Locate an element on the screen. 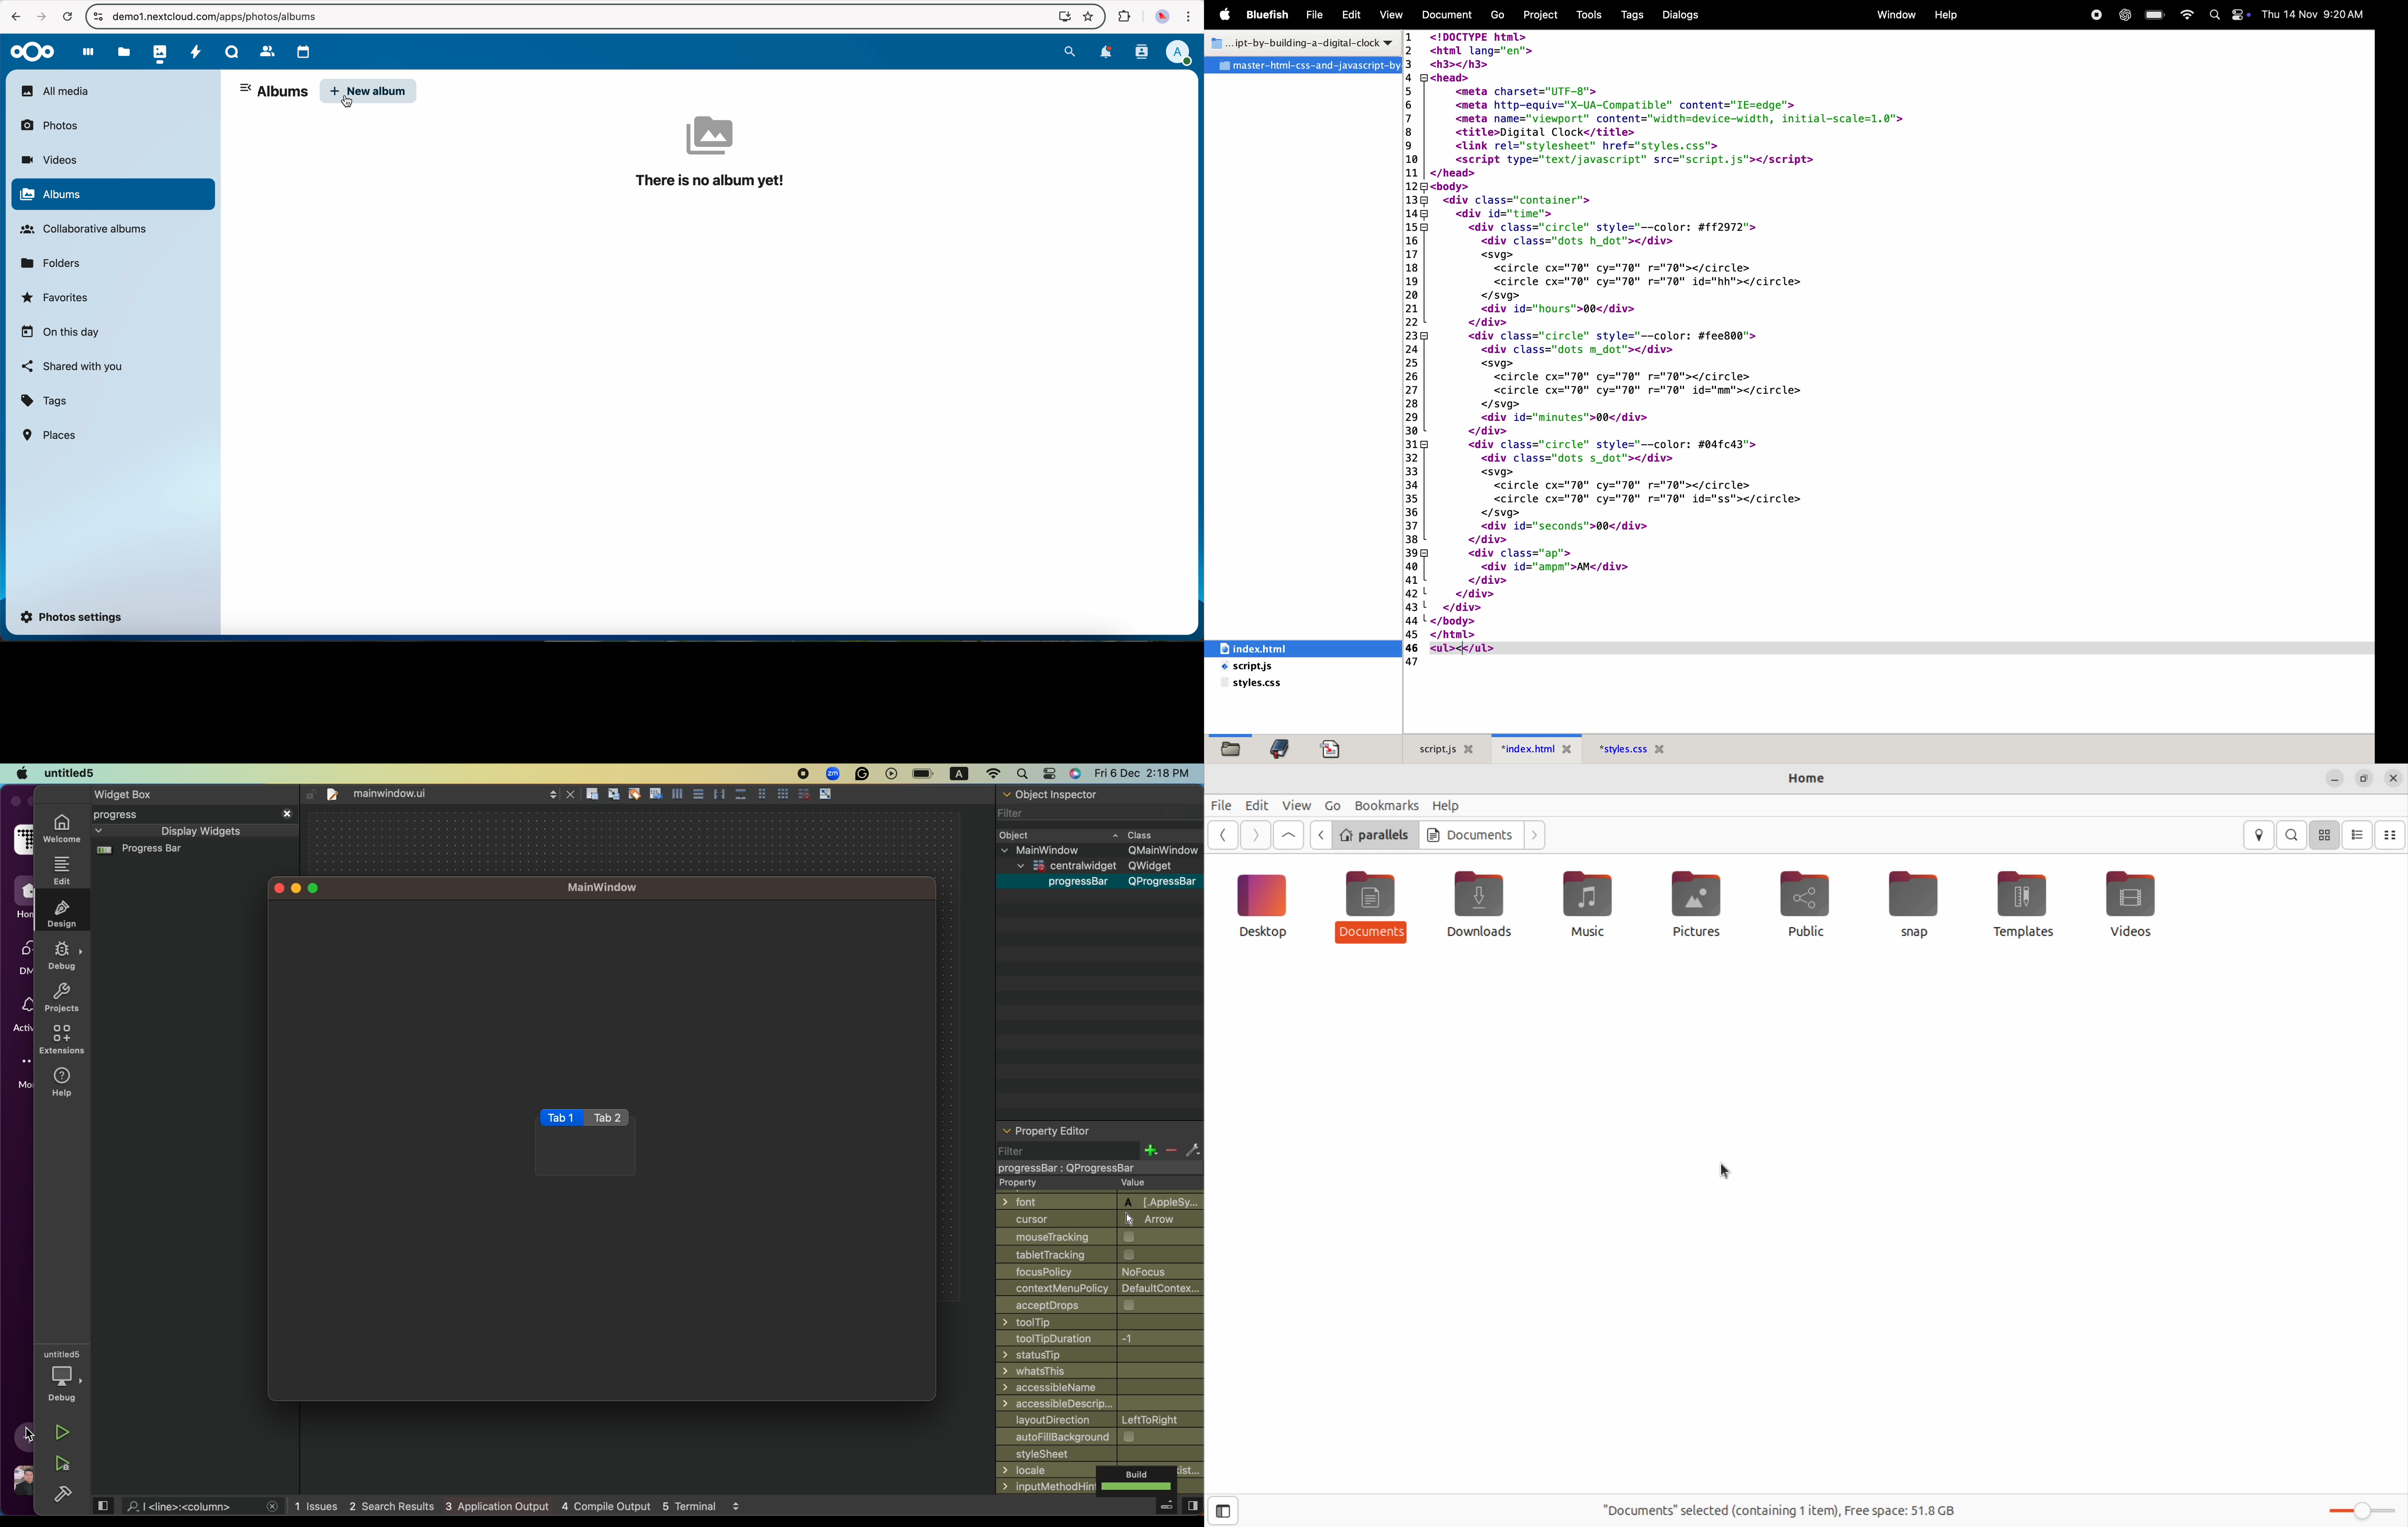 This screenshot has height=1540, width=2408. next/back is located at coordinates (554, 795).